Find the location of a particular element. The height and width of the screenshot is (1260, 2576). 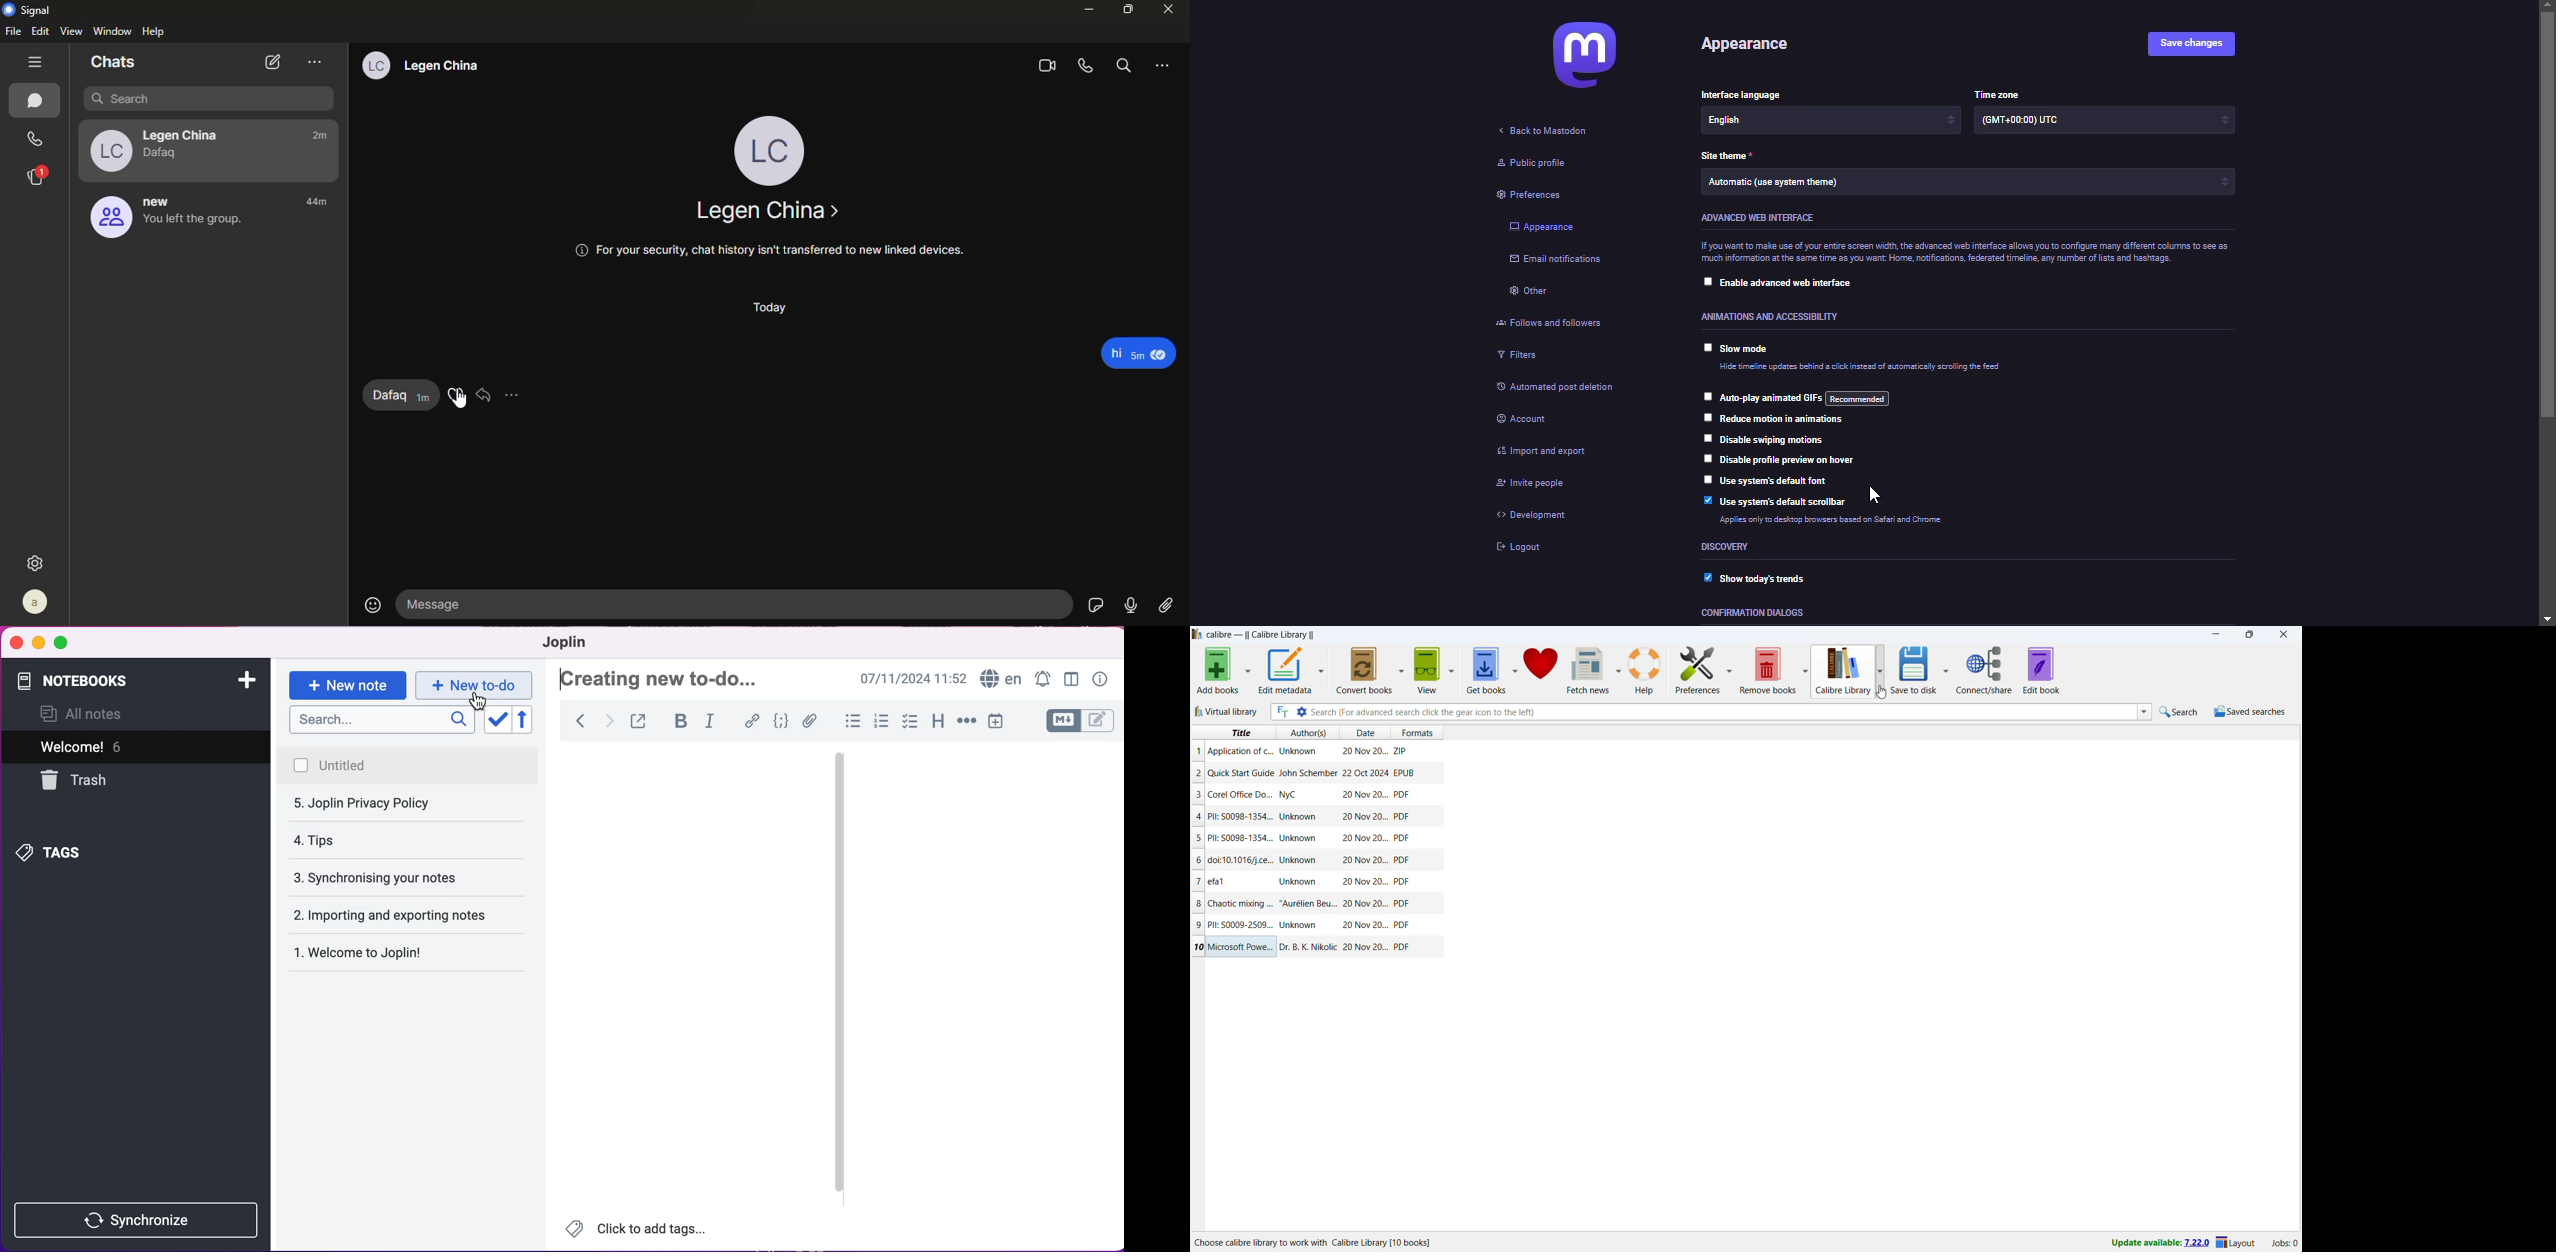

layout is located at coordinates (2237, 1243).